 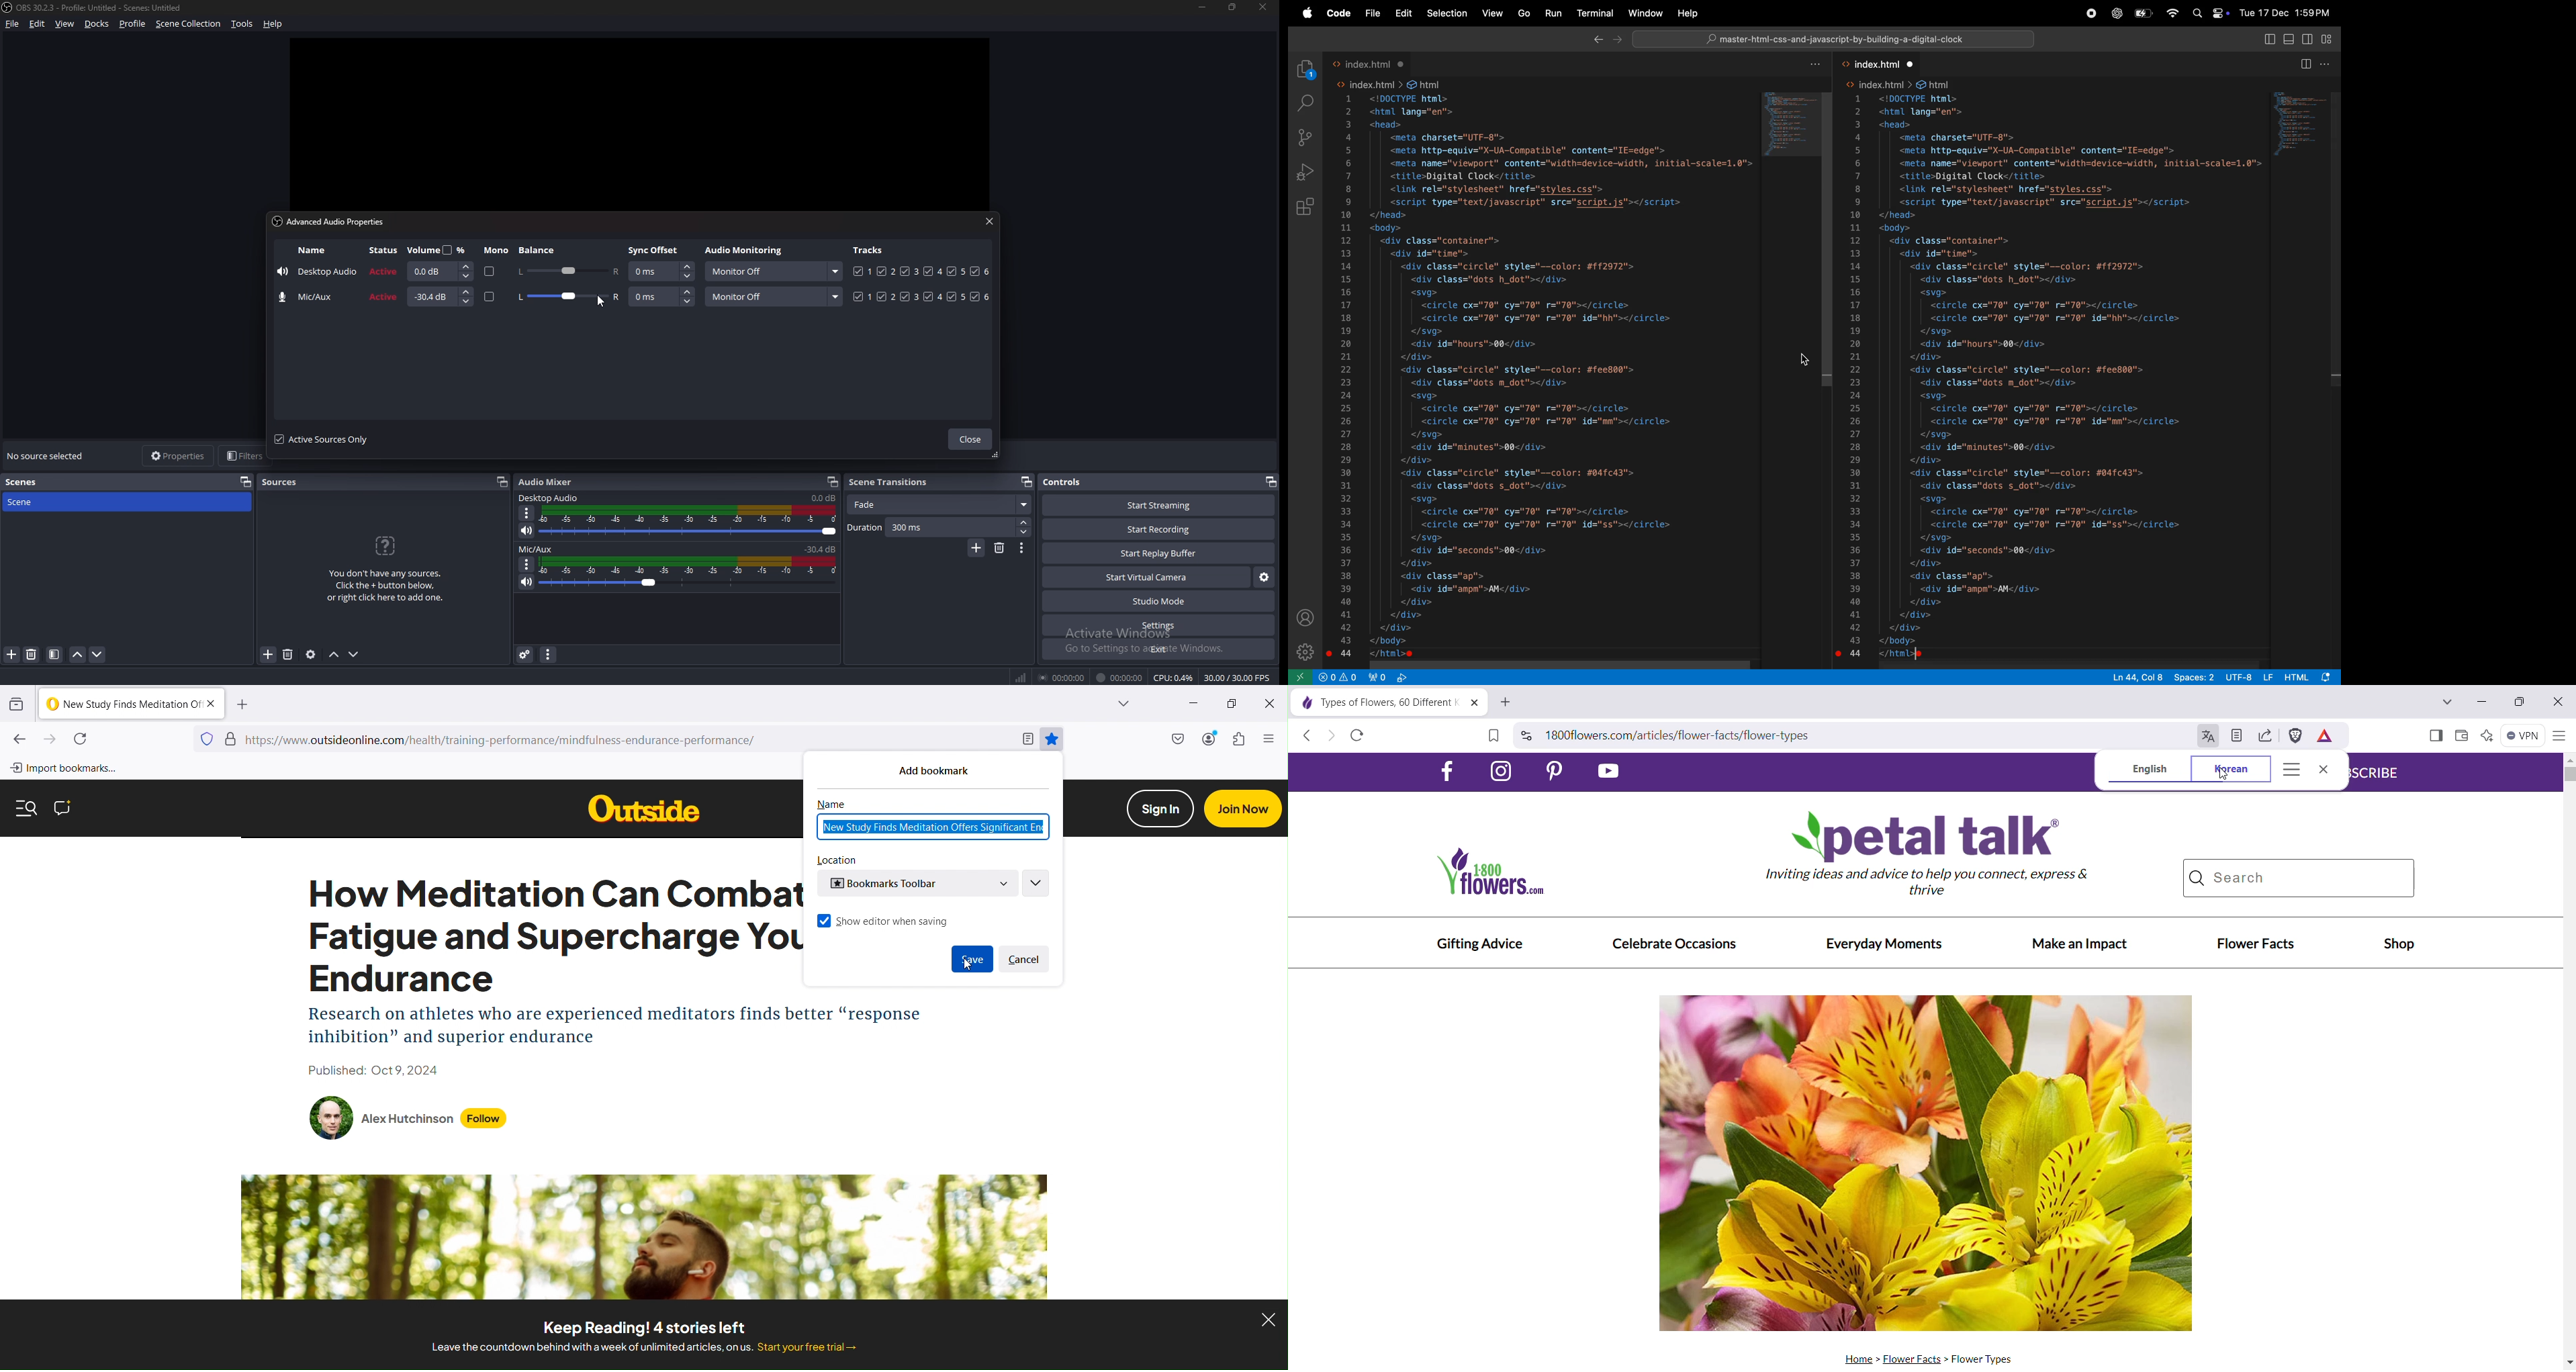 I want to click on close, so click(x=1265, y=7).